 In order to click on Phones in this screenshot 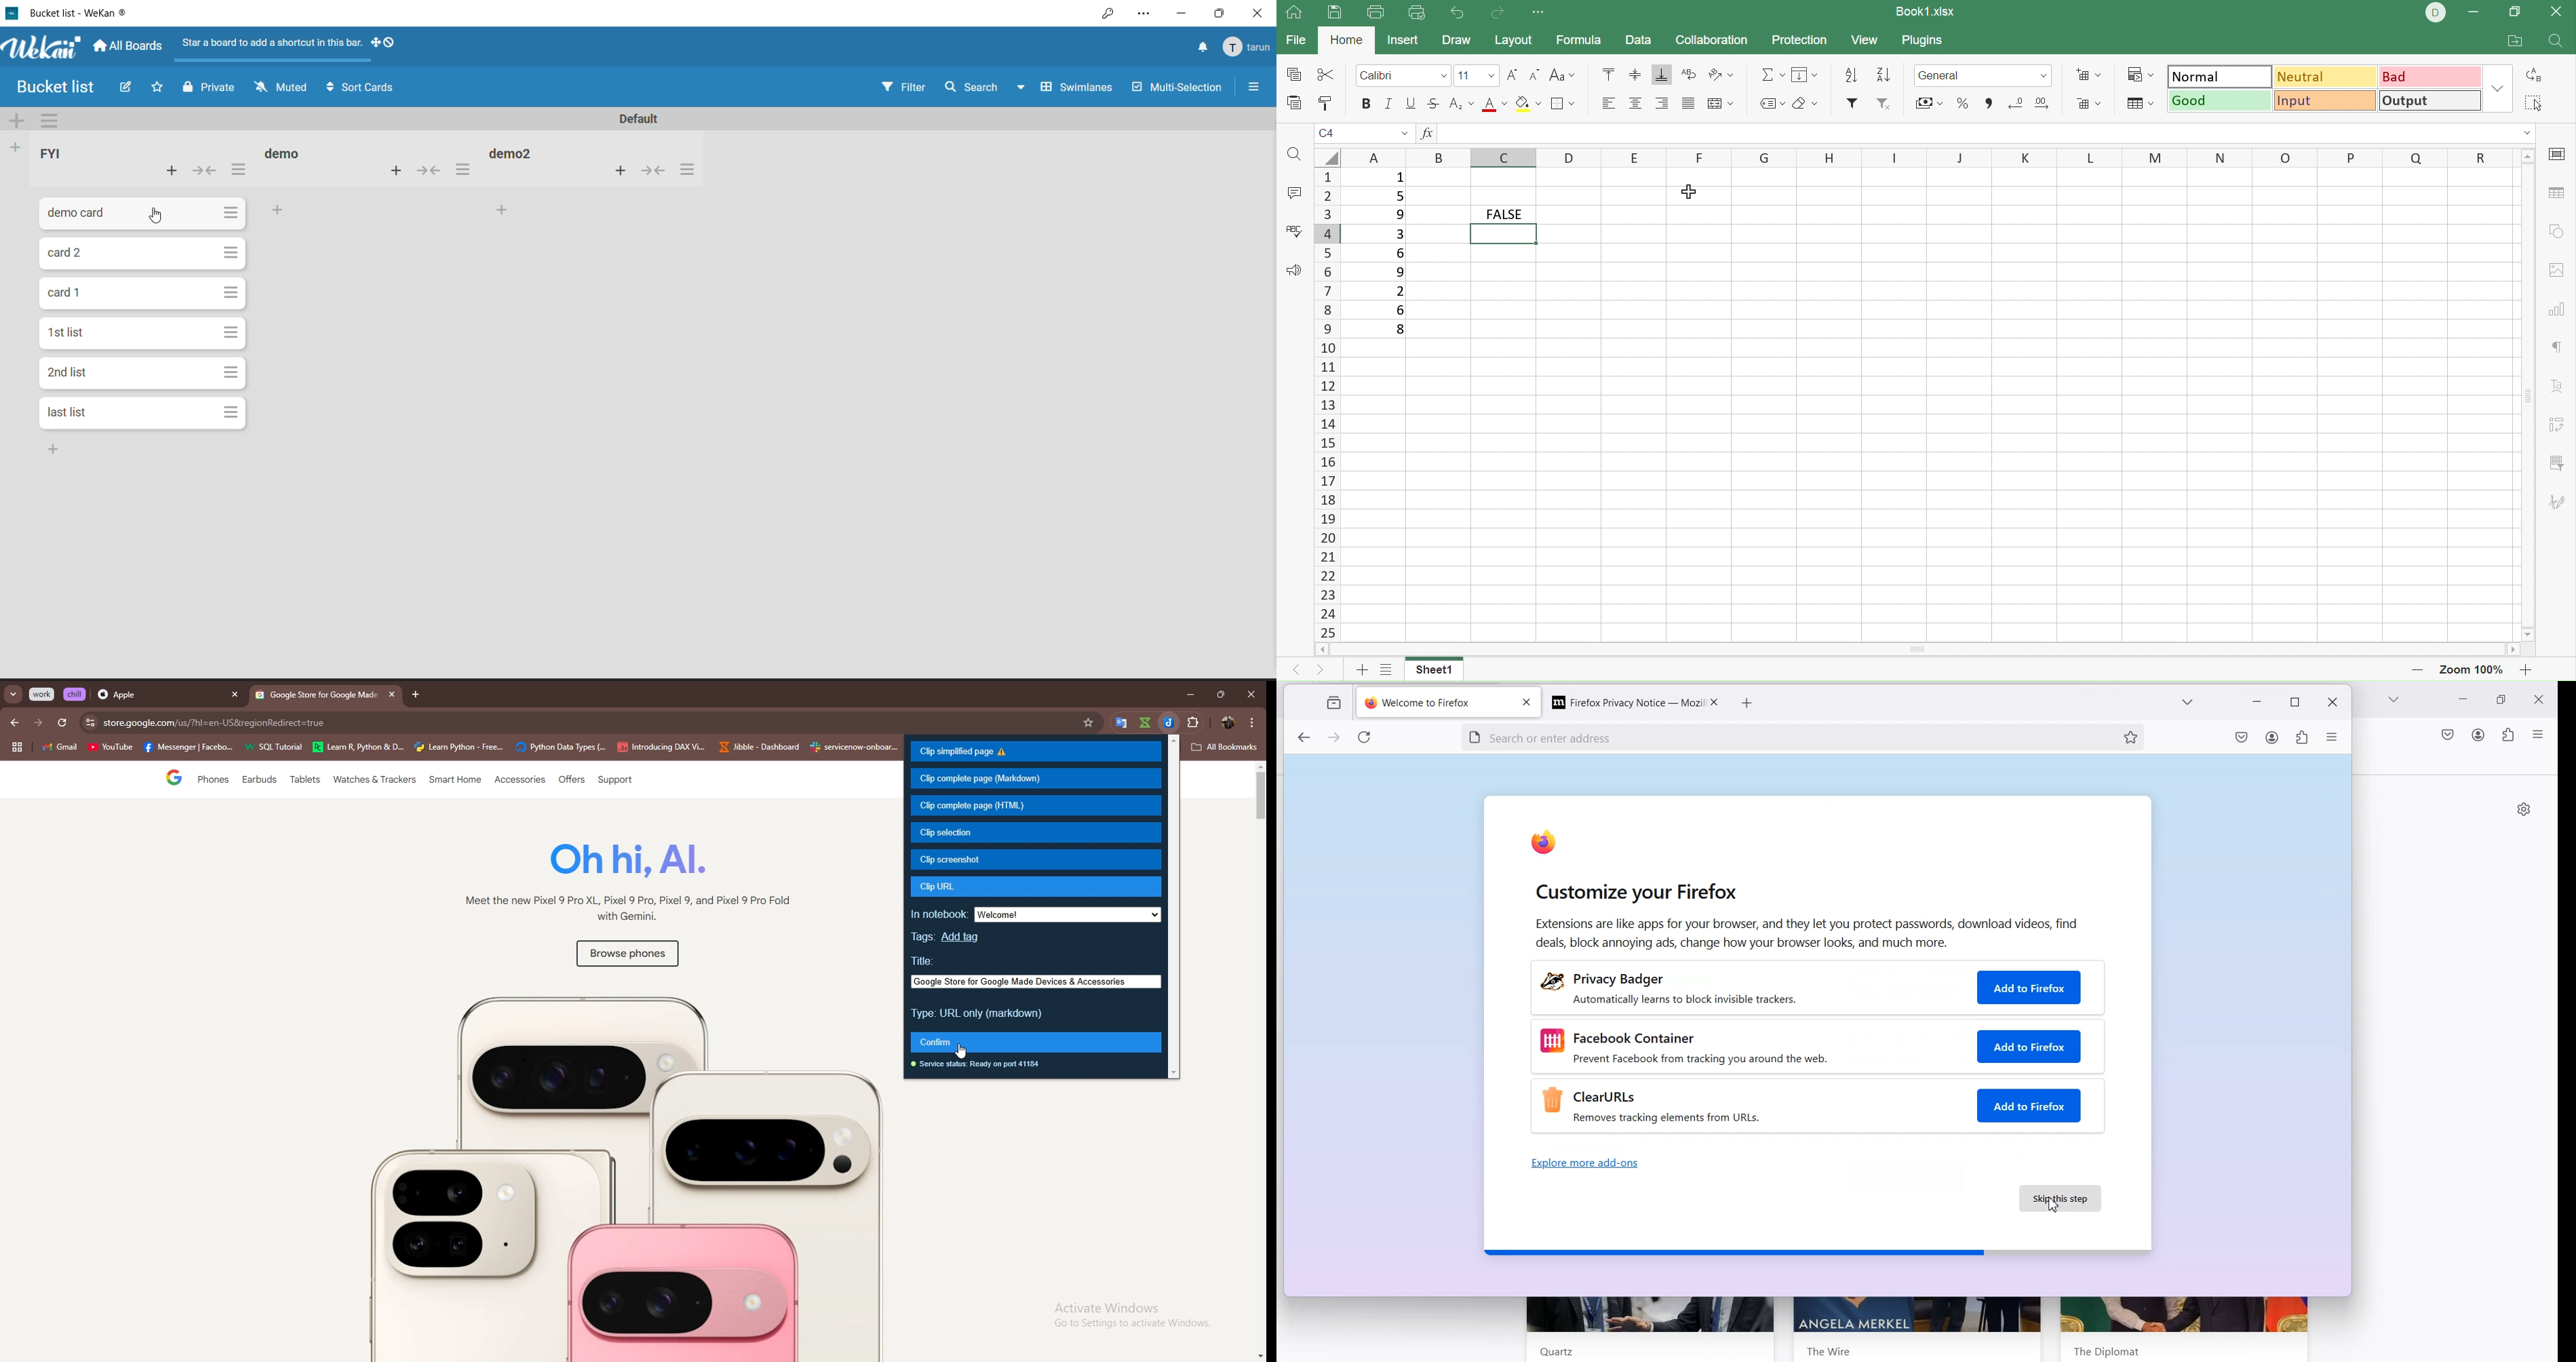, I will do `click(210, 781)`.